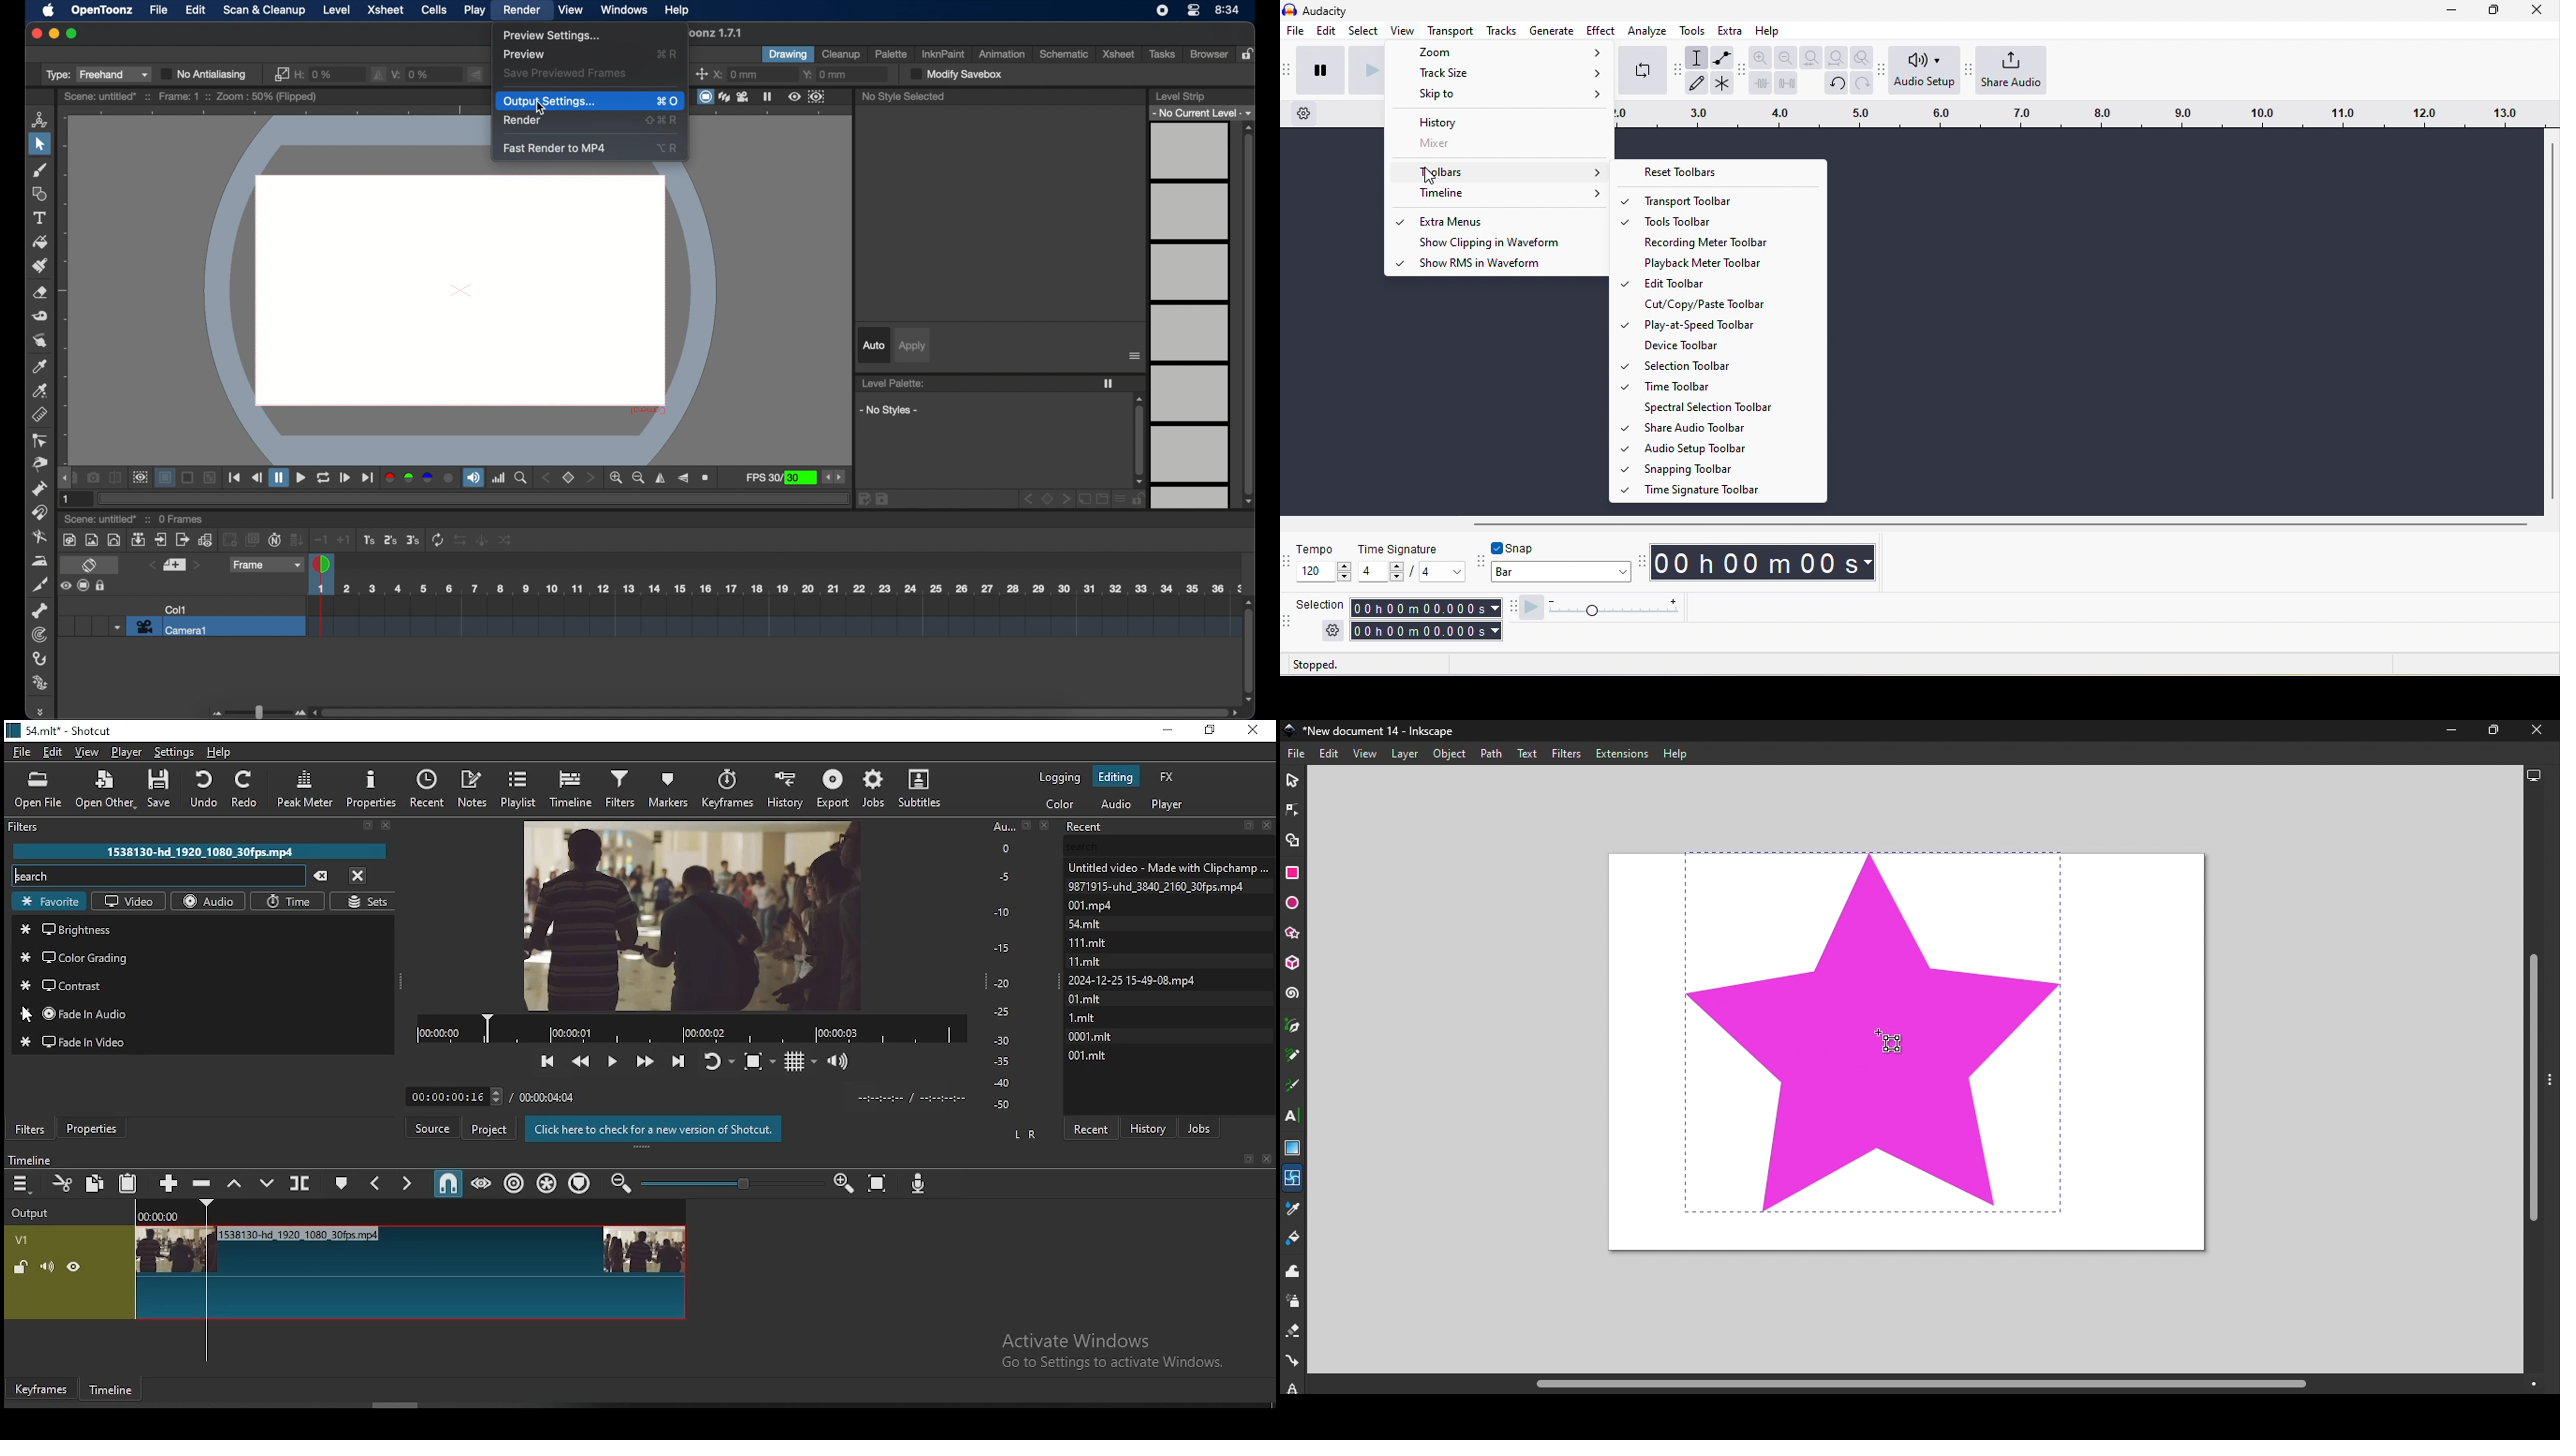  I want to click on Click here to check for a new version of Shotcut., so click(654, 1129).